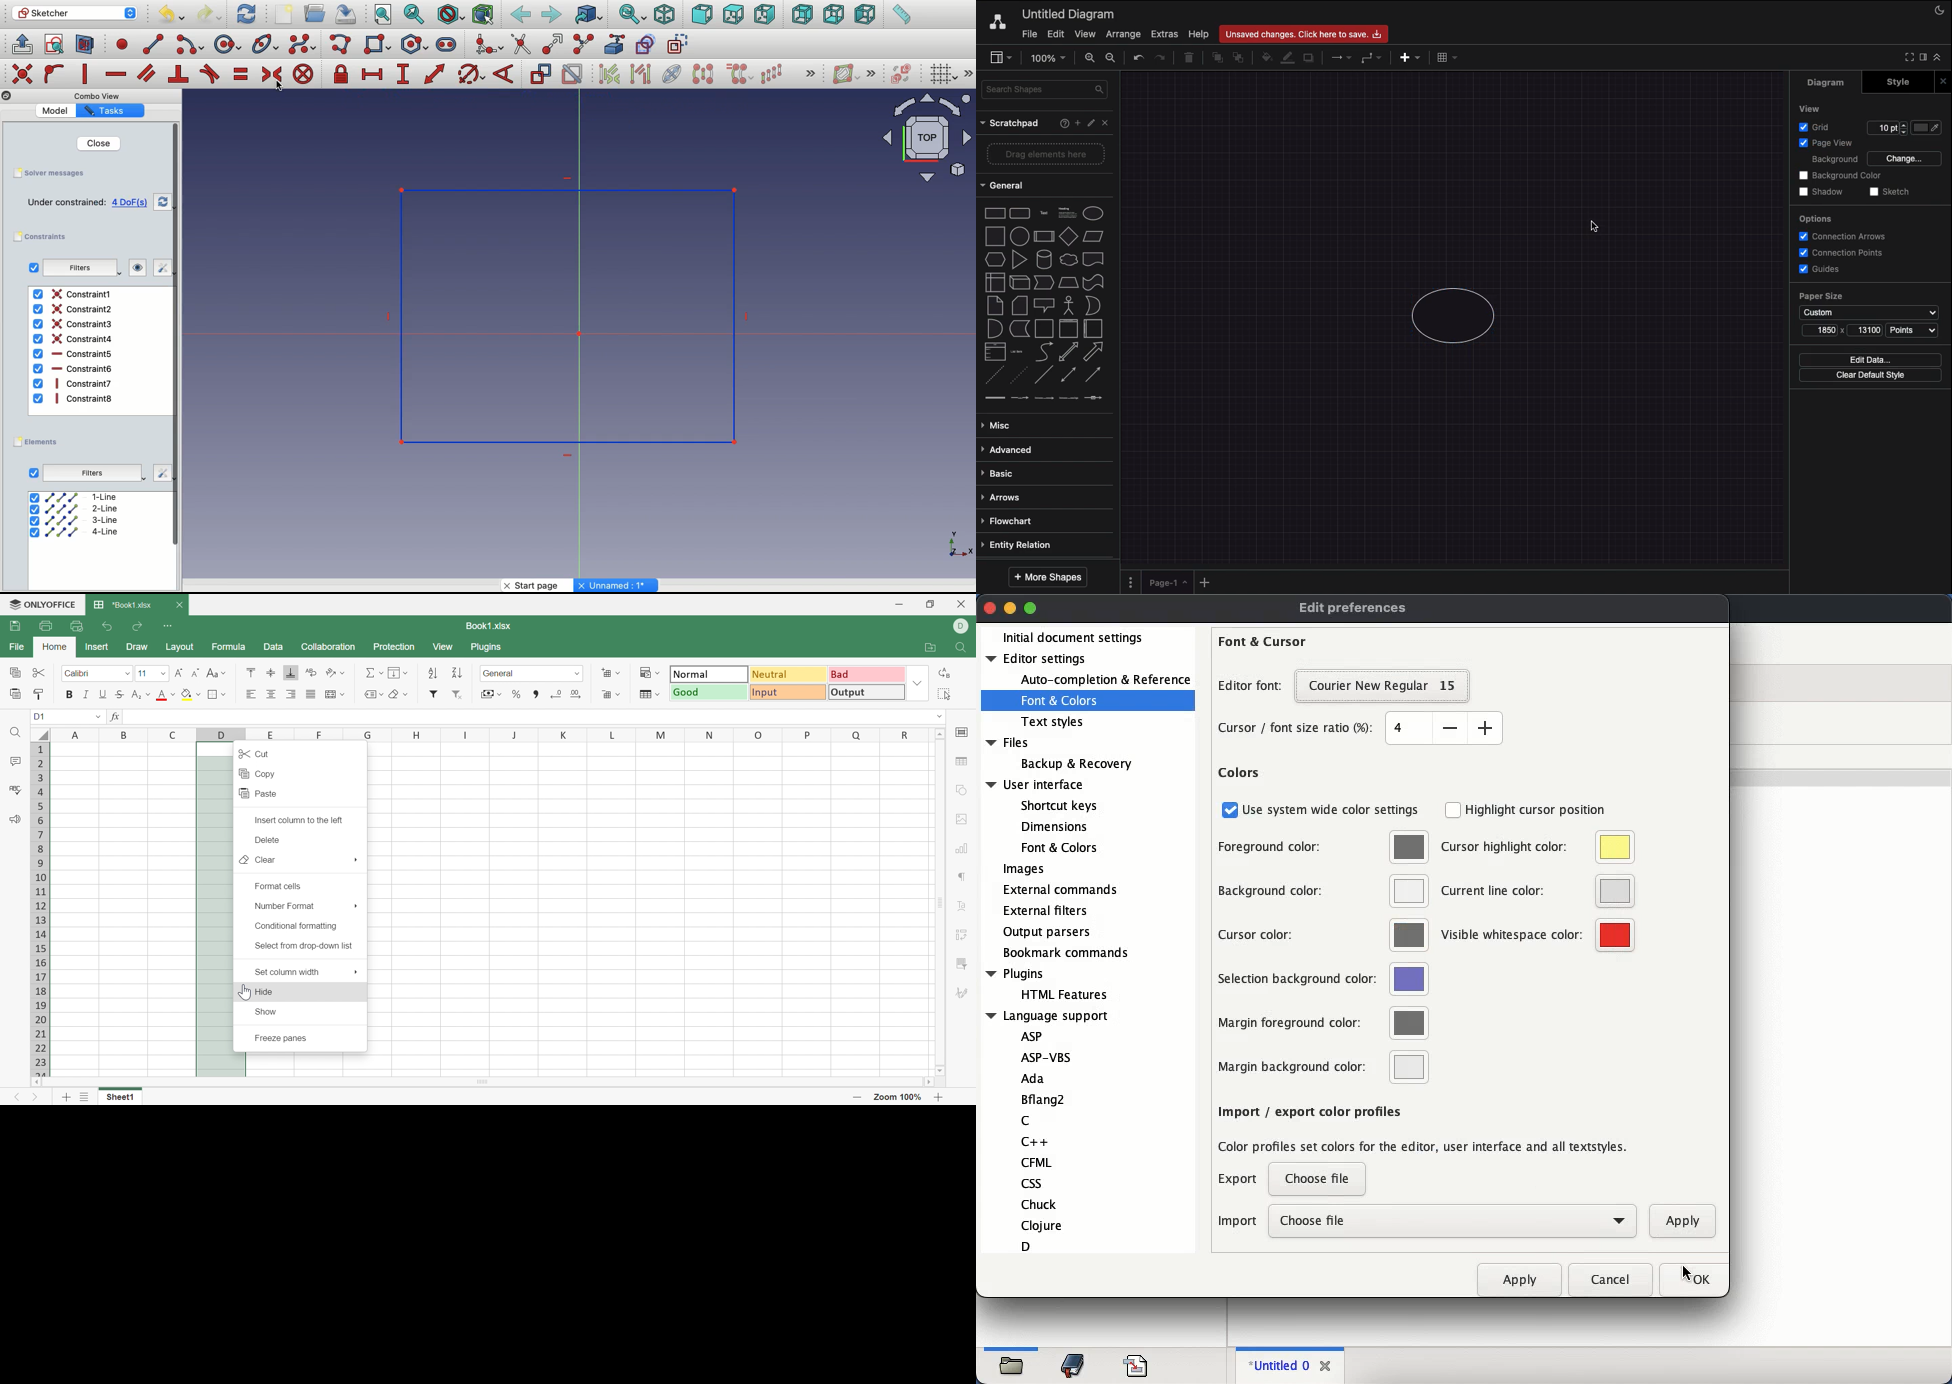  What do you see at coordinates (963, 647) in the screenshot?
I see `Find` at bounding box center [963, 647].